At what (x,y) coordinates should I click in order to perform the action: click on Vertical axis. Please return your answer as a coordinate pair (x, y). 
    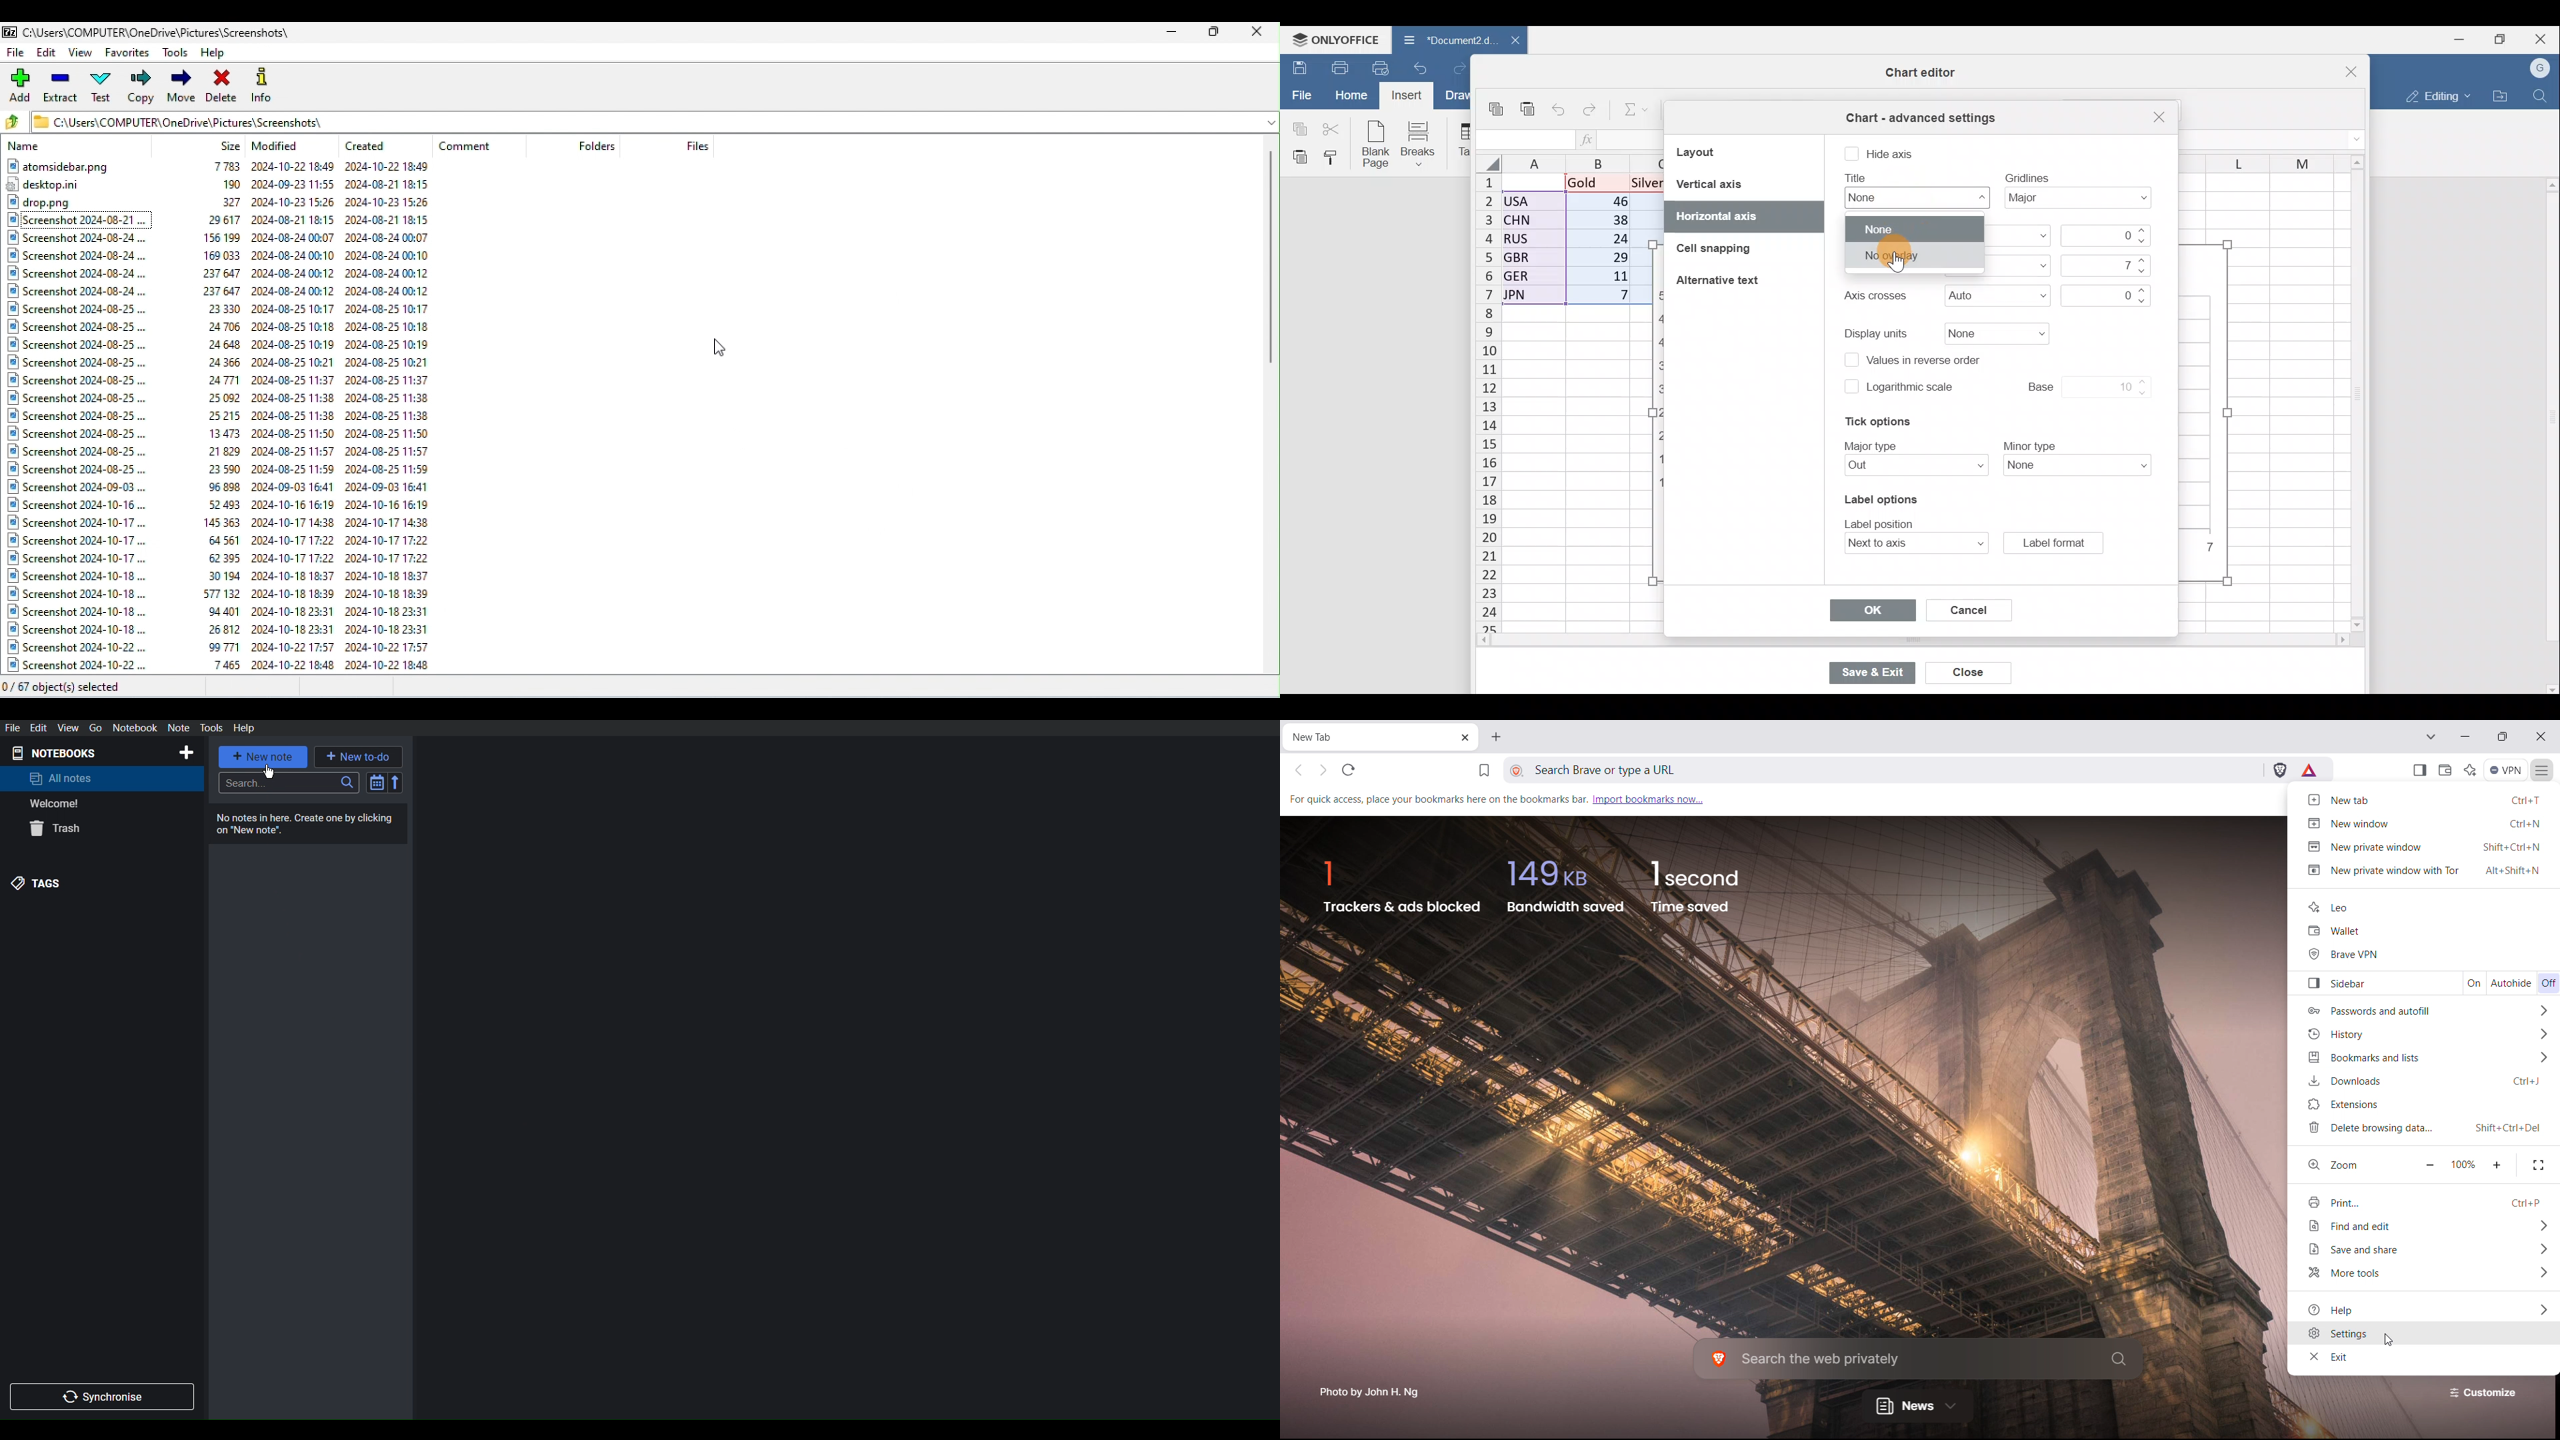
    Looking at the image, I should click on (1741, 184).